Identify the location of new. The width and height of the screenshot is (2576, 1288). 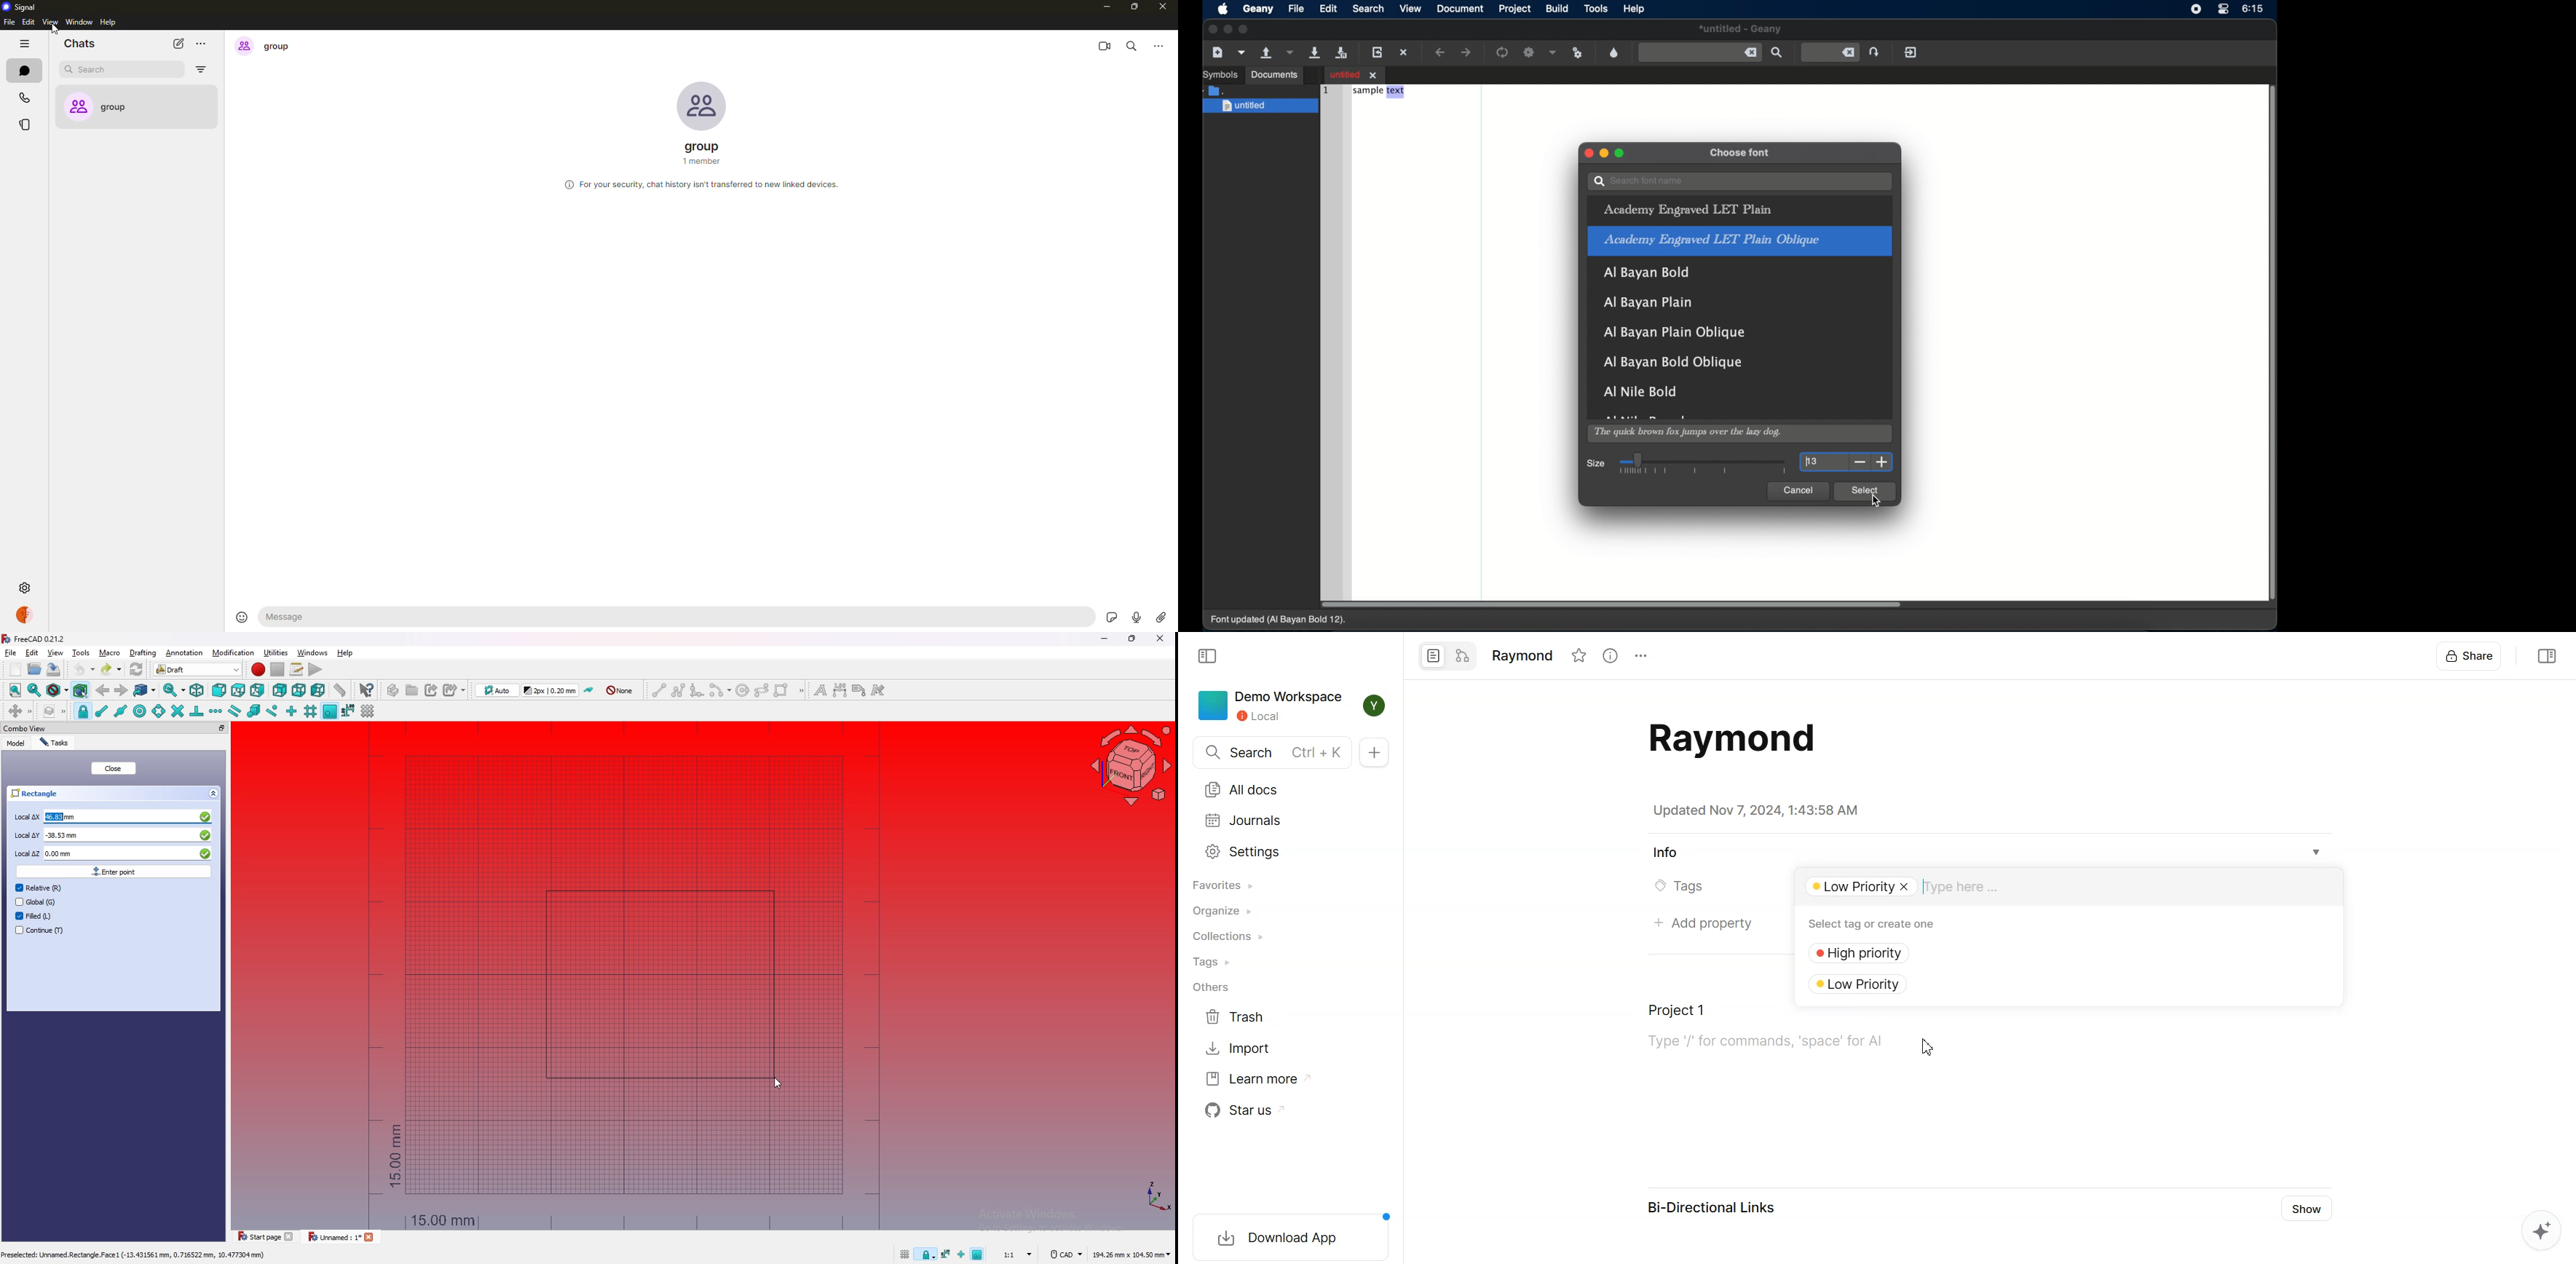
(16, 669).